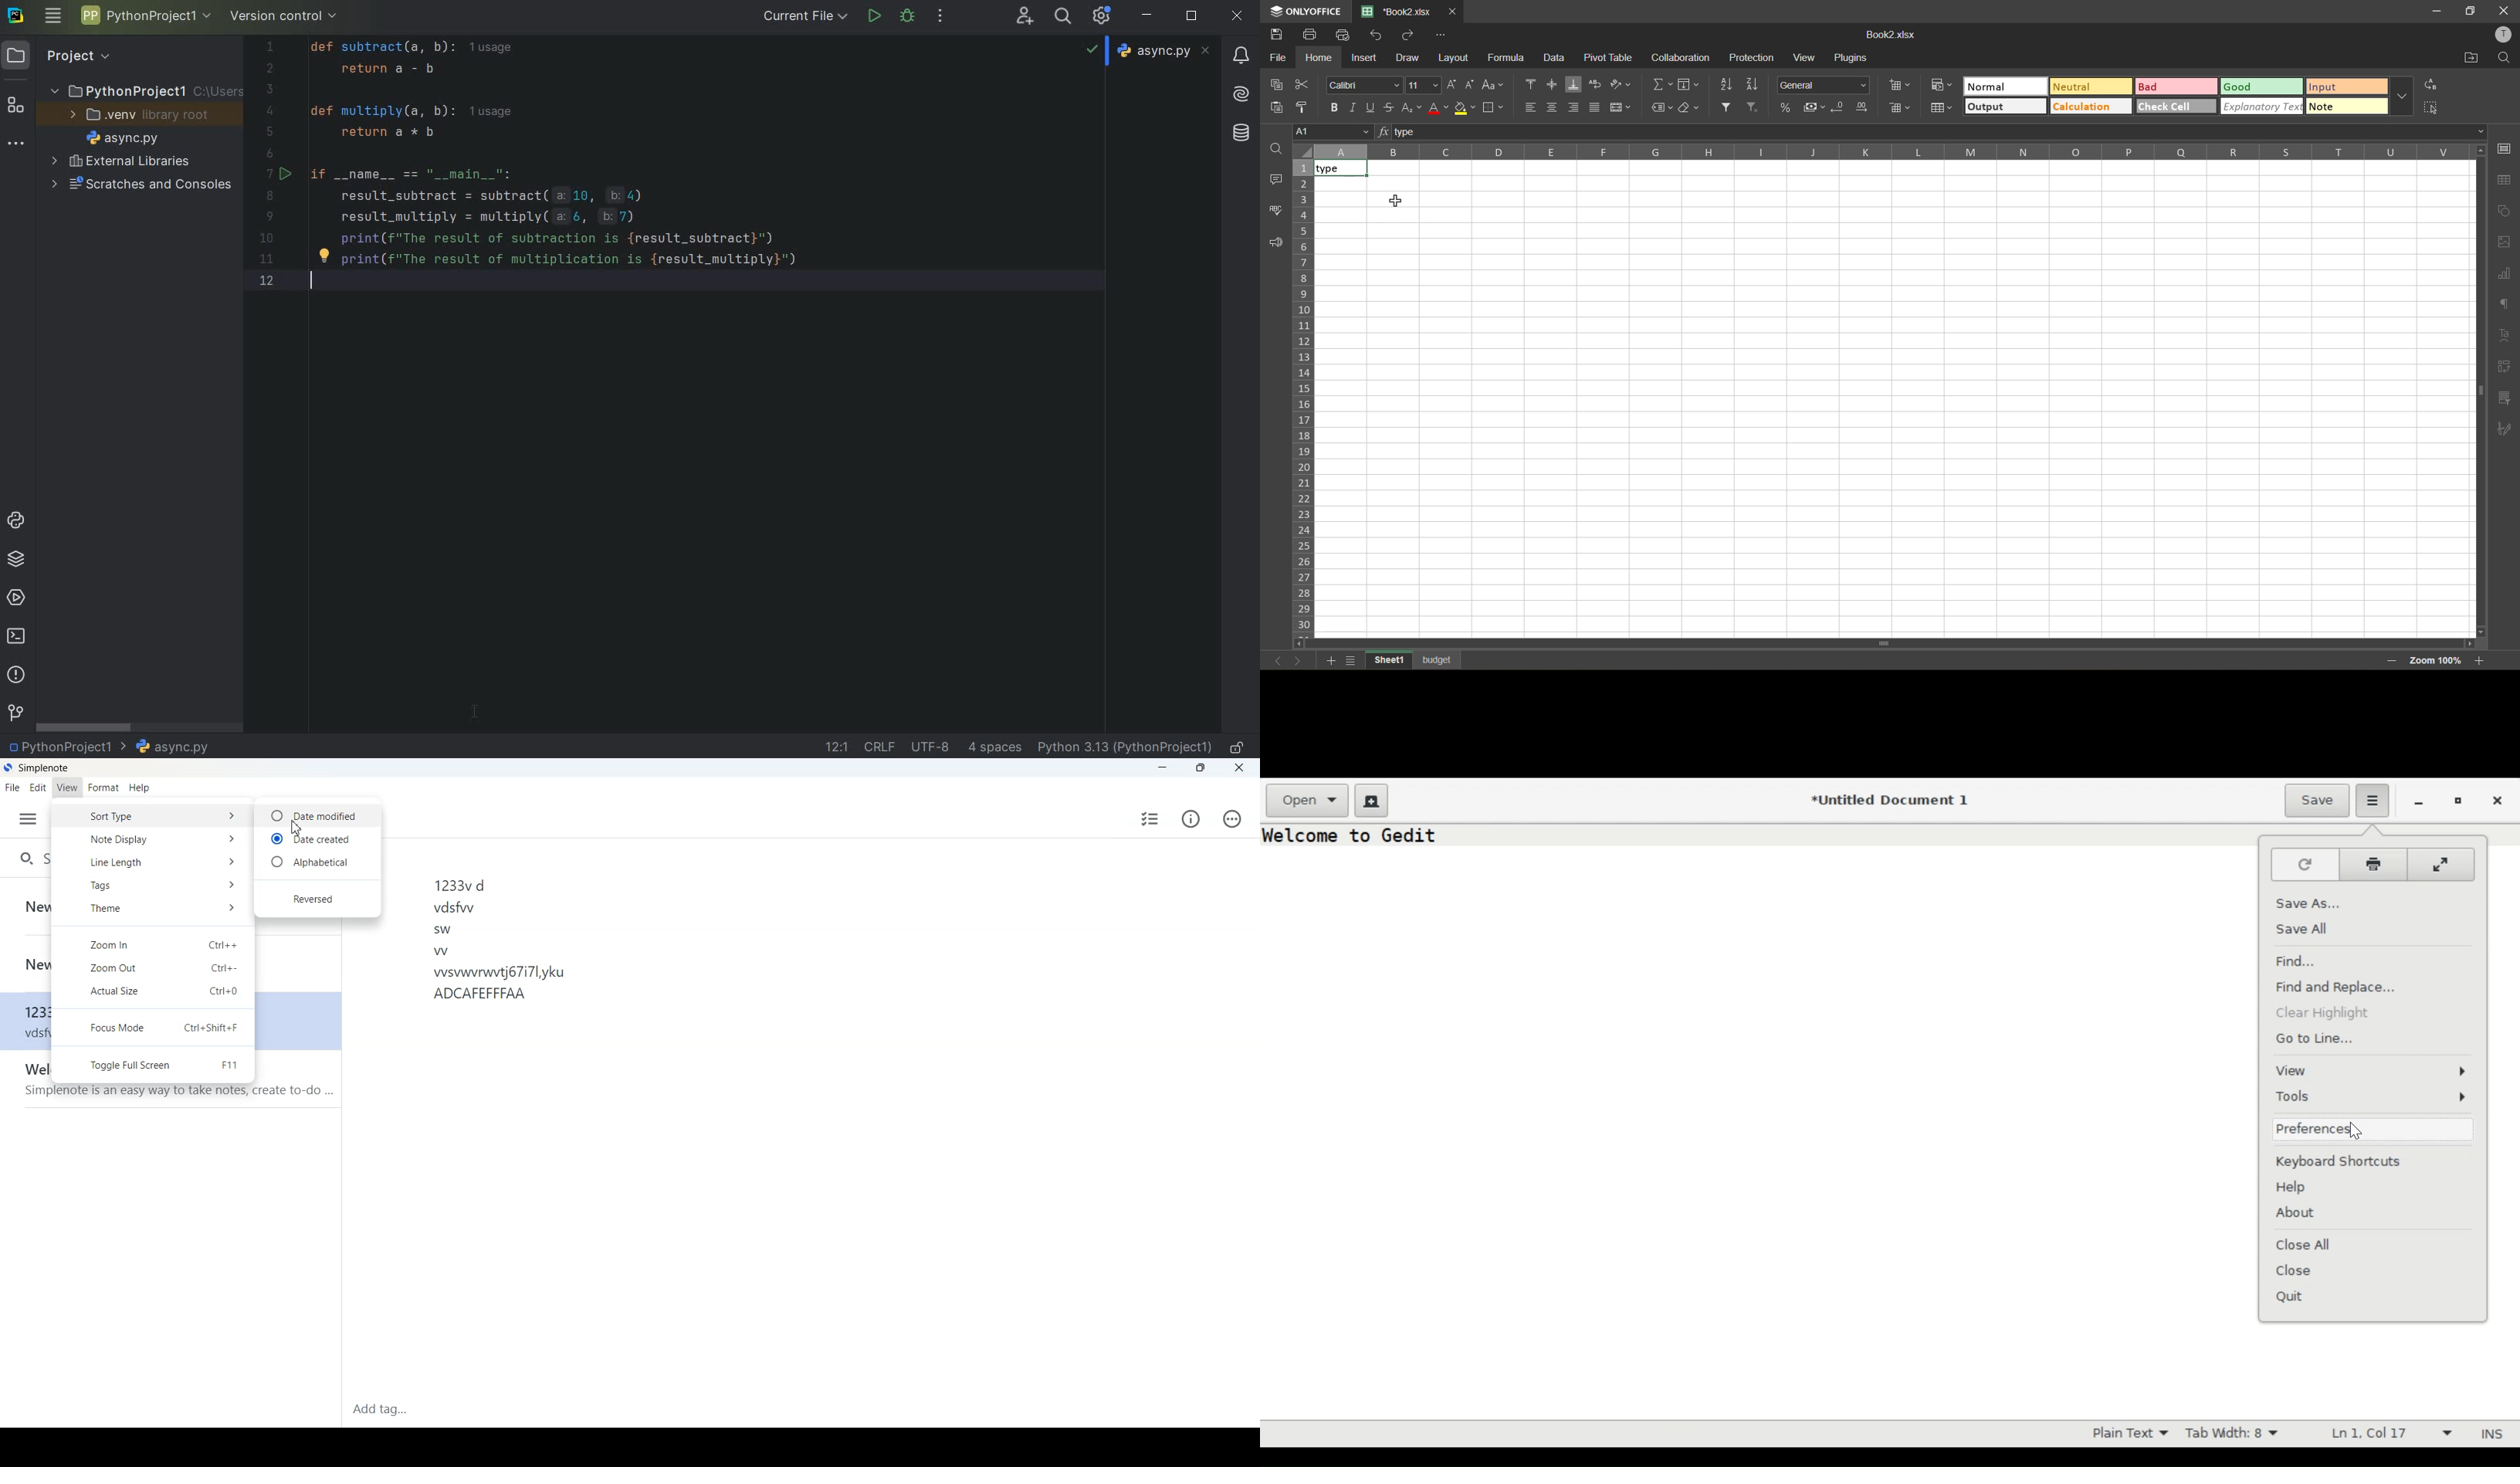  I want to click on Note Display, so click(153, 839).